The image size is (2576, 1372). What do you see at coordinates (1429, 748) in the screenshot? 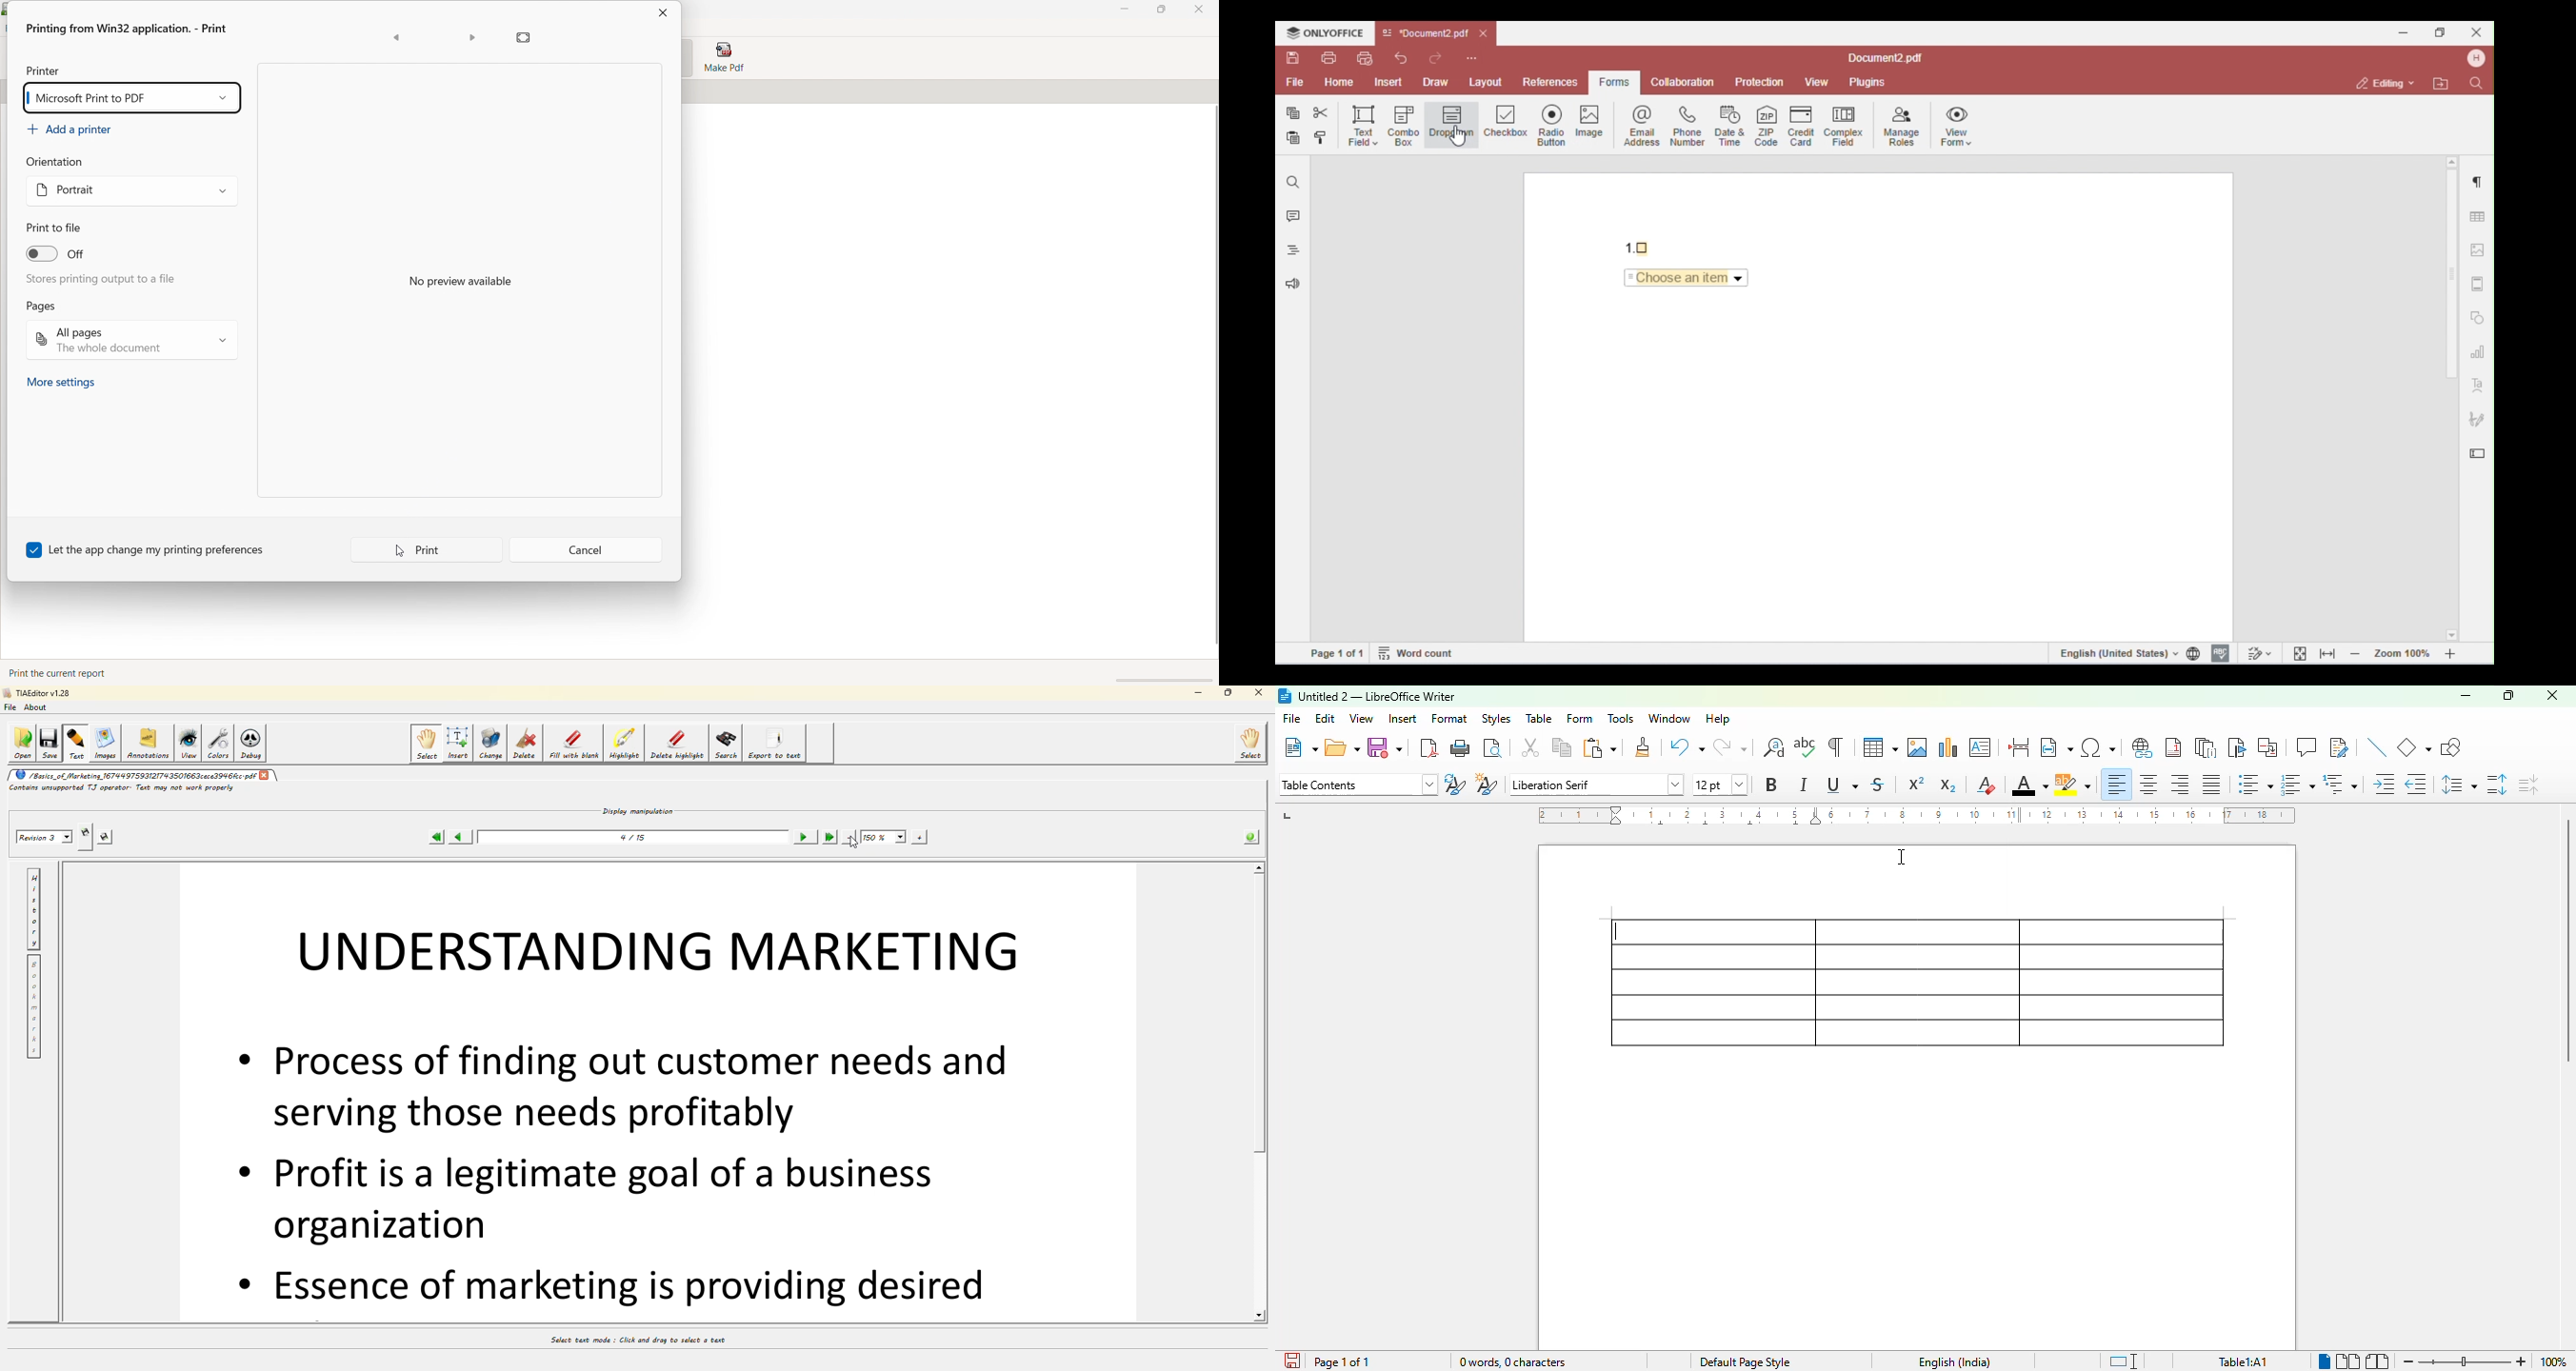
I see `export directly as PDF` at bounding box center [1429, 748].